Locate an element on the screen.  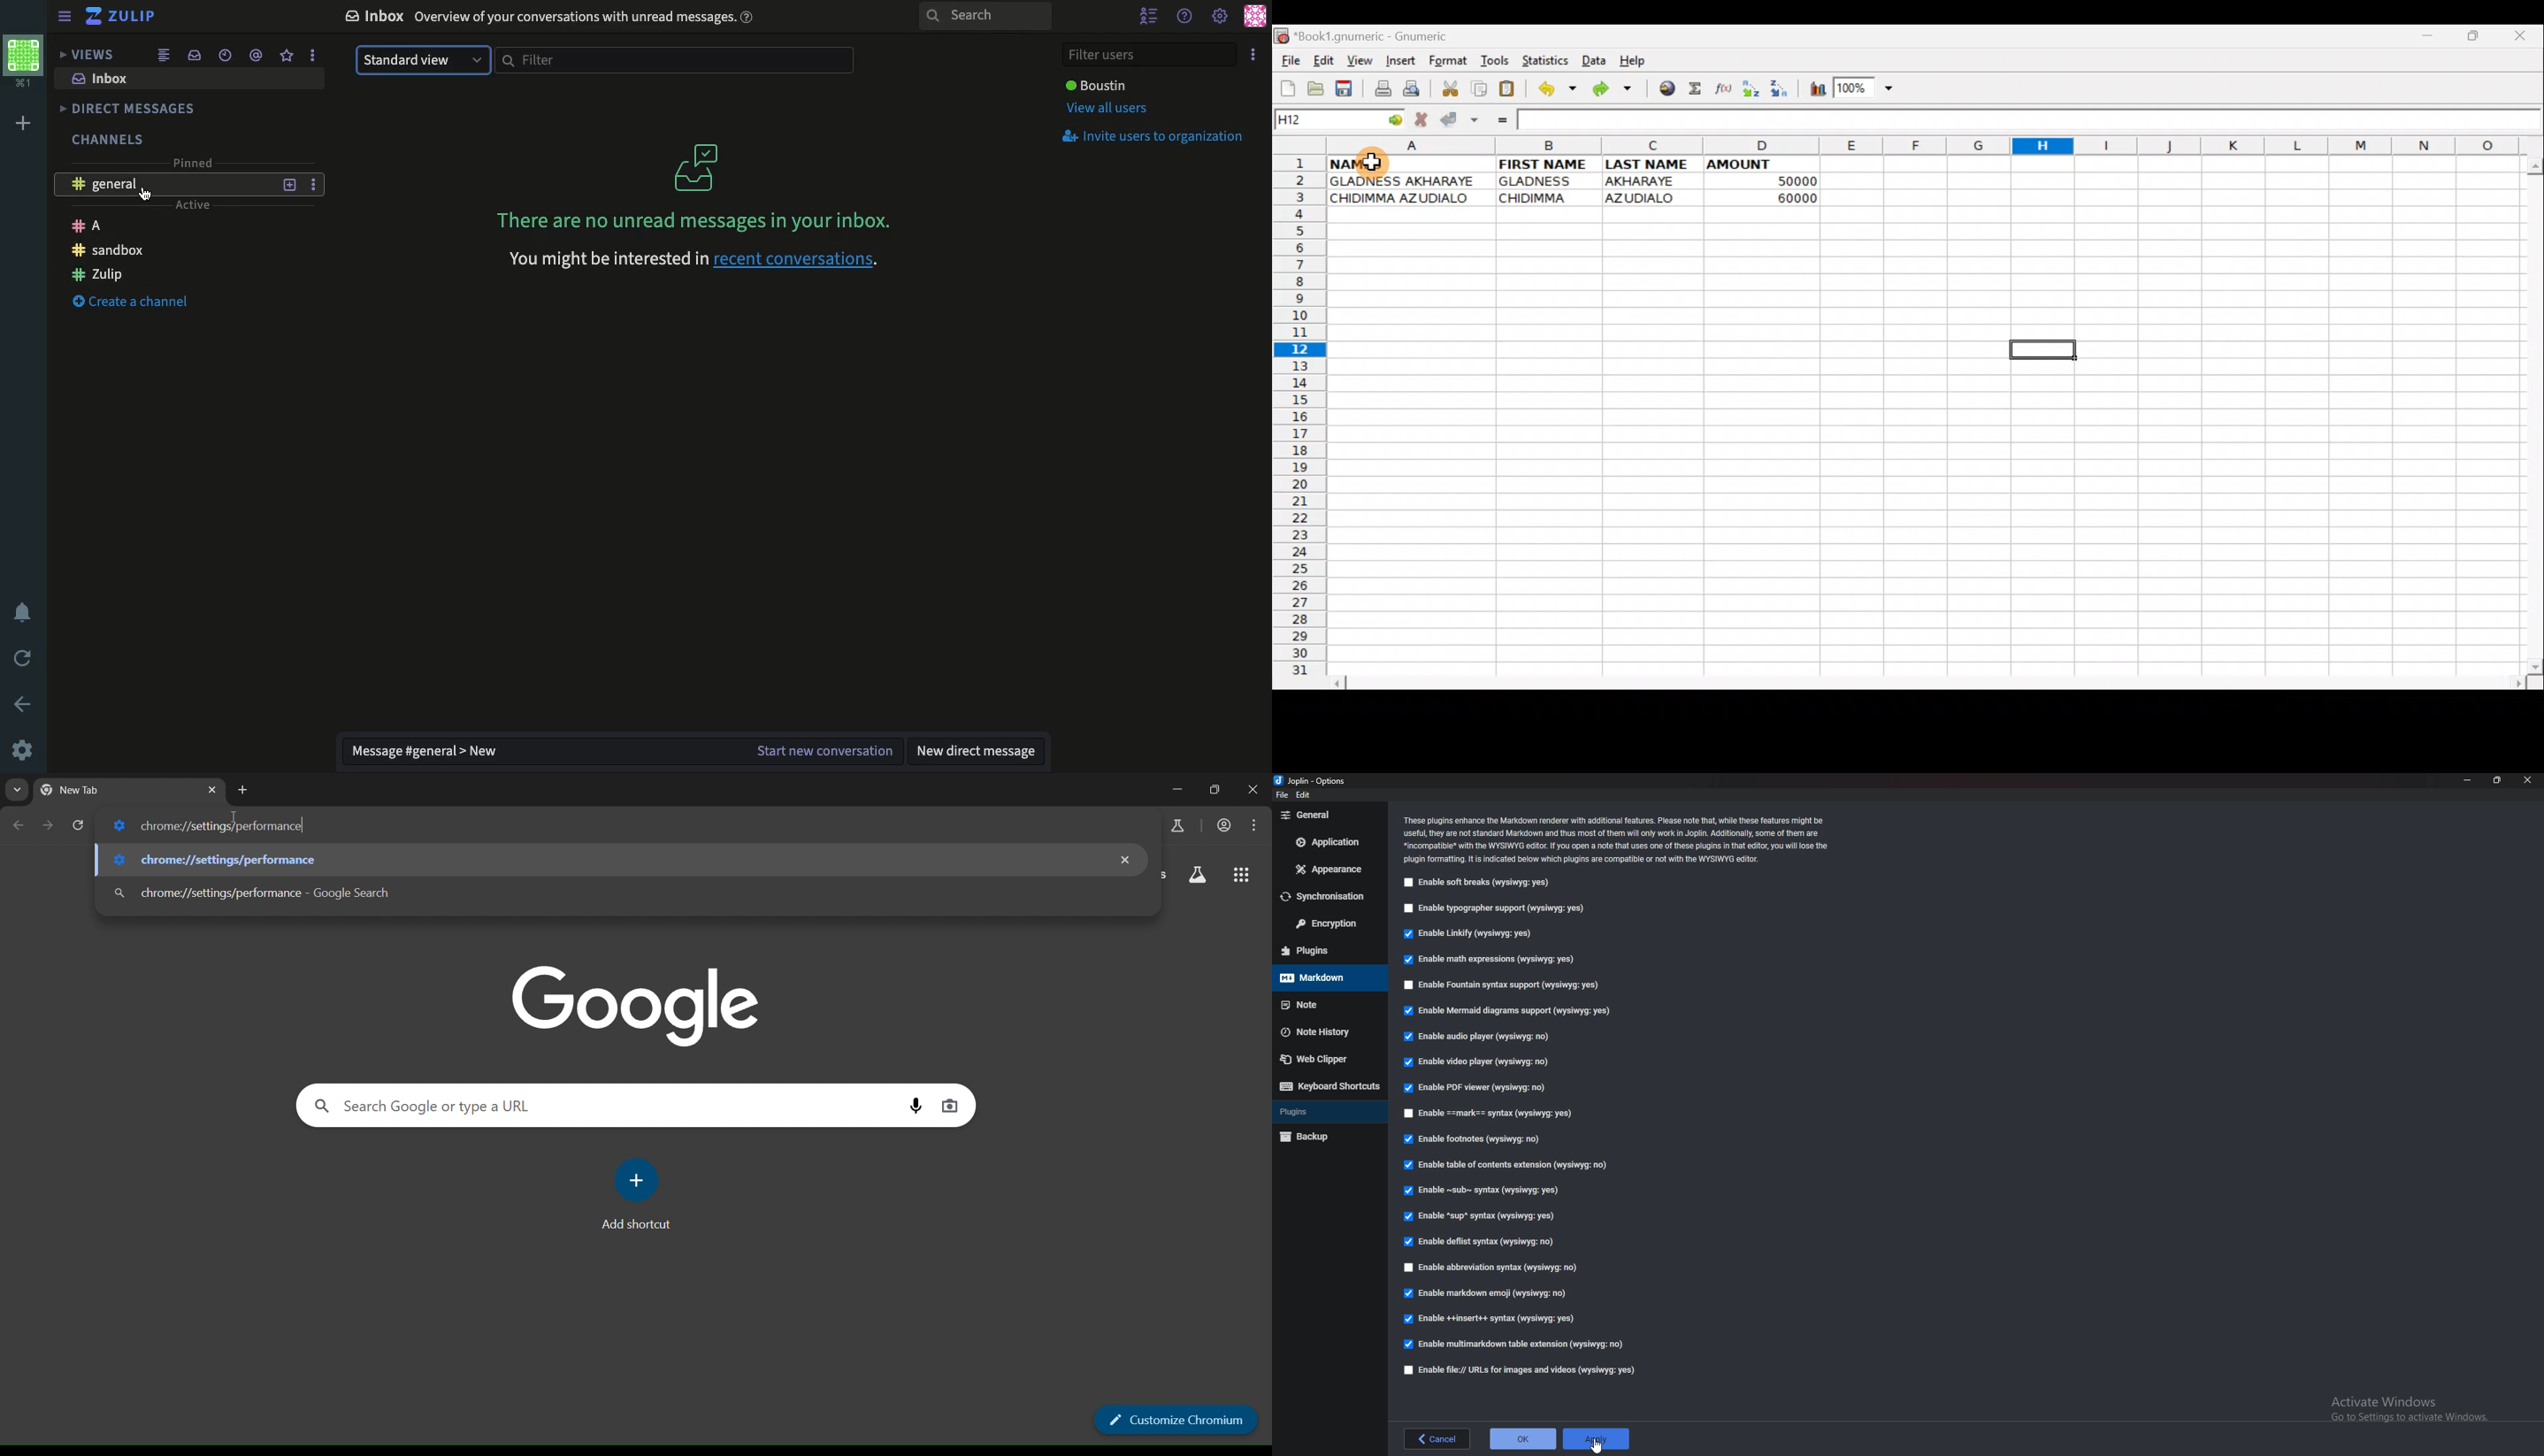
Back is located at coordinates (22, 702).